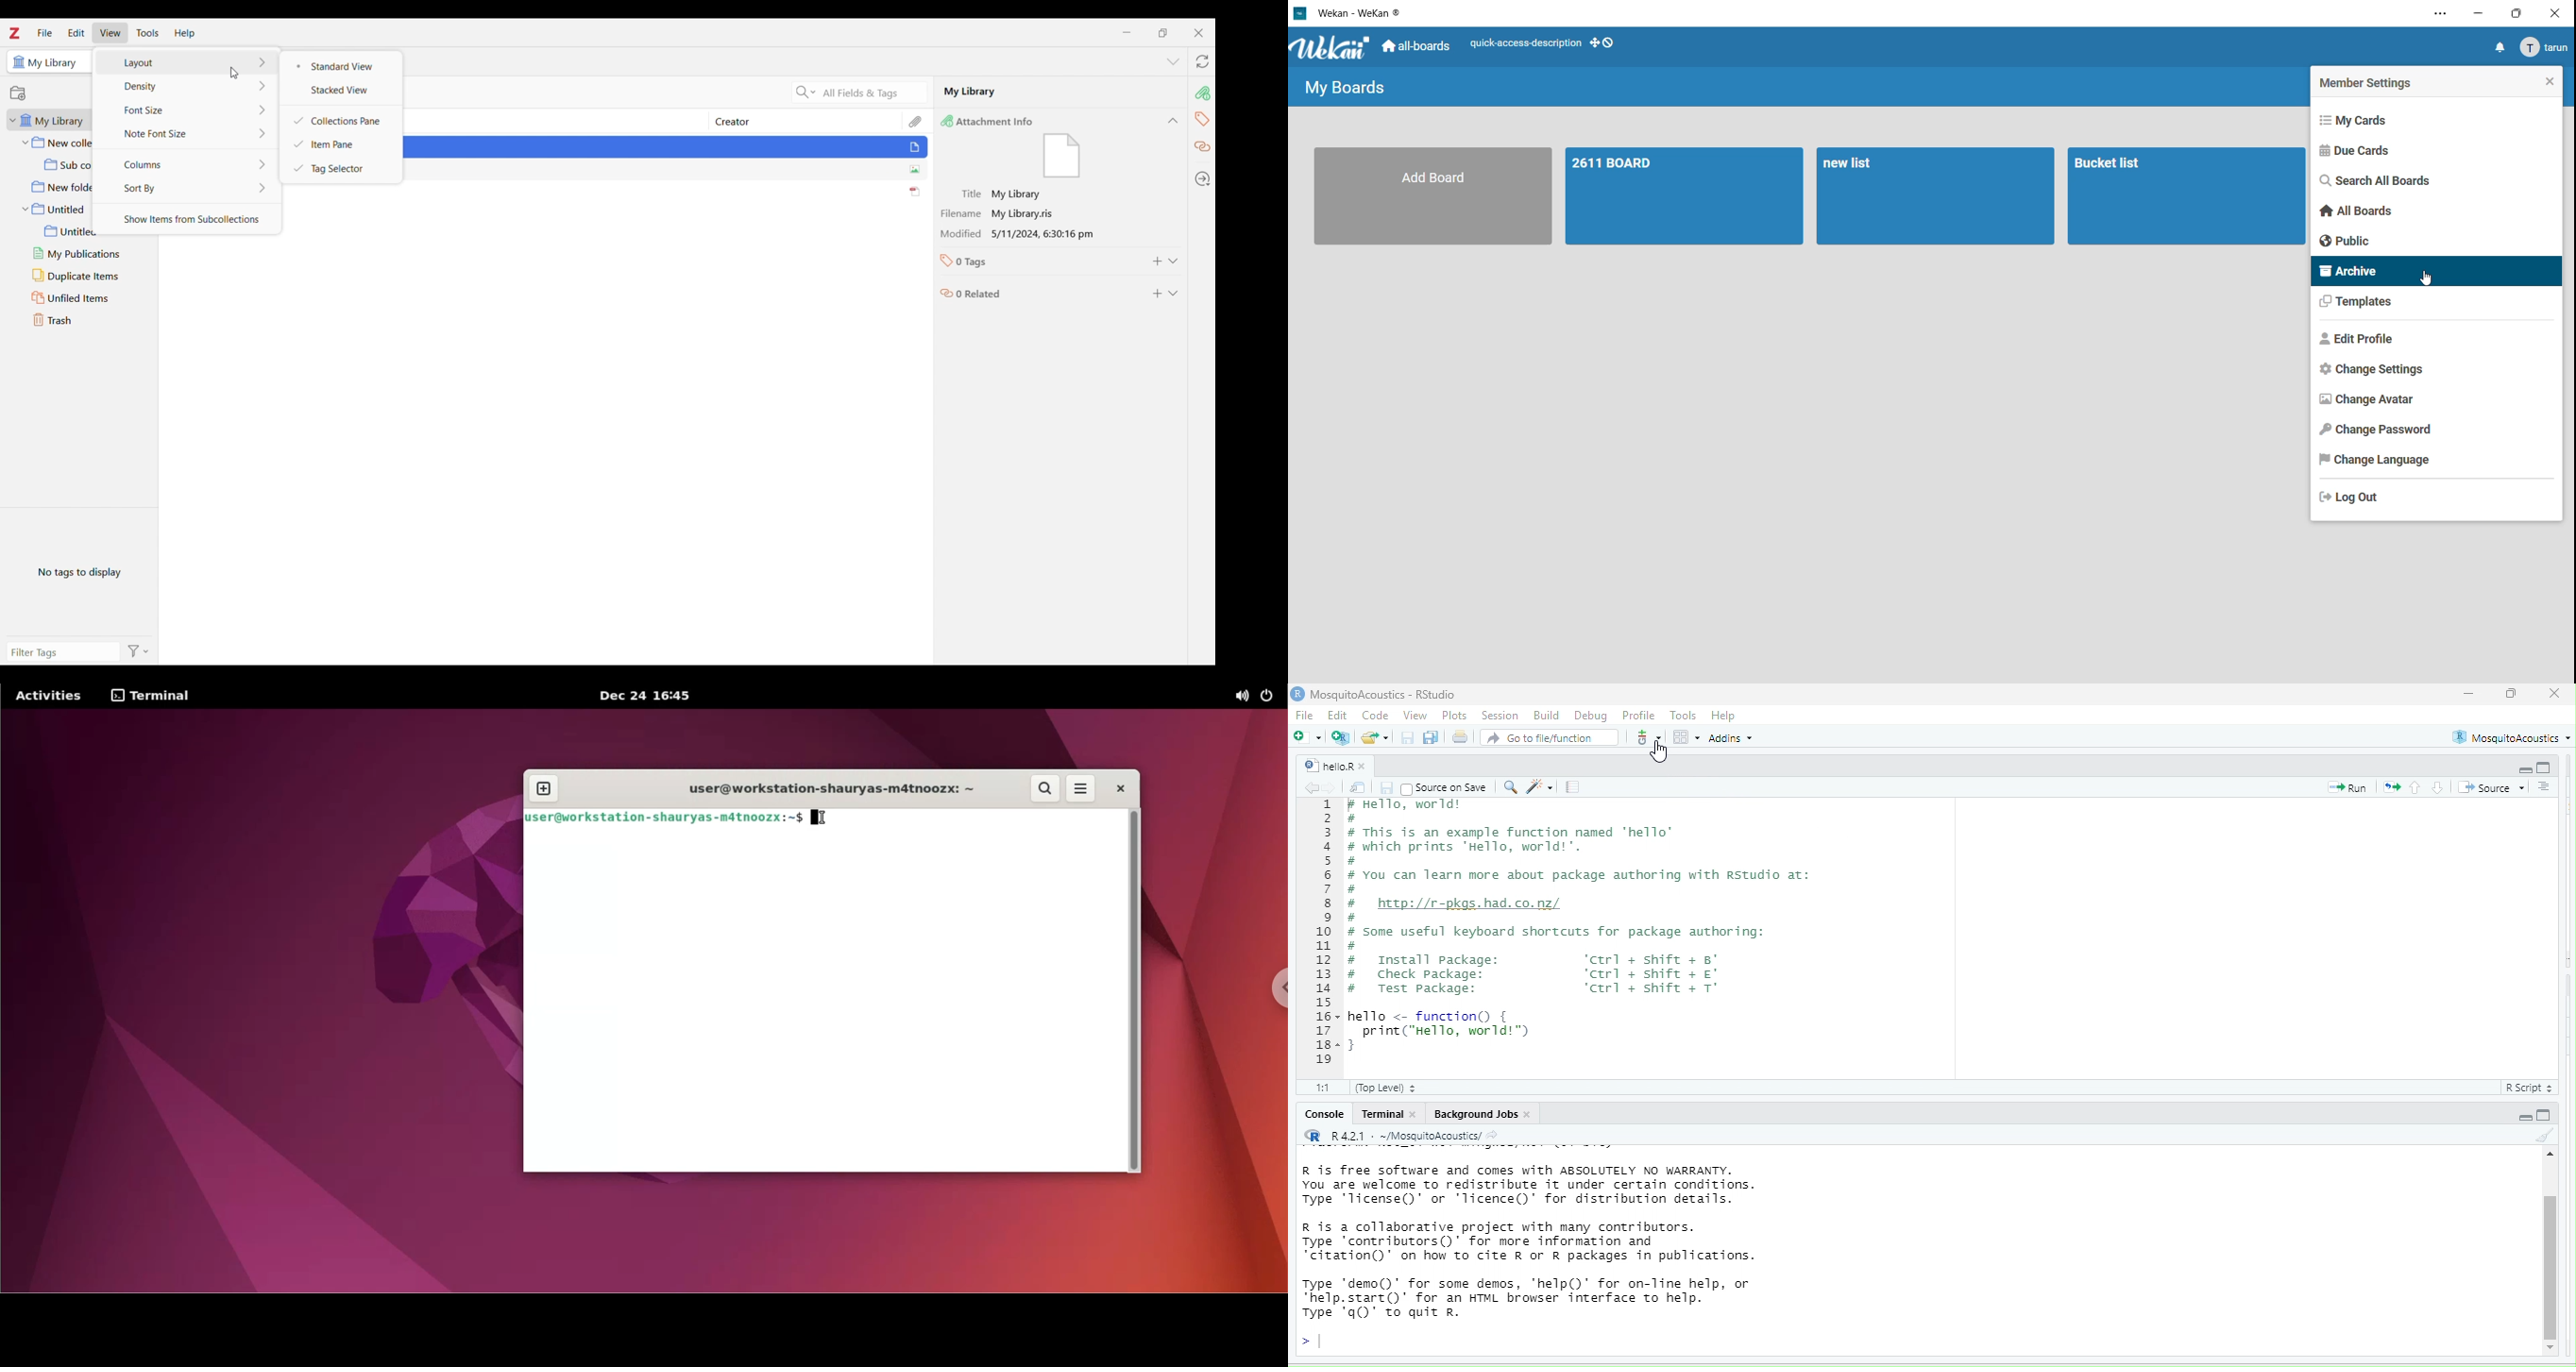  What do you see at coordinates (1306, 717) in the screenshot?
I see `File` at bounding box center [1306, 717].